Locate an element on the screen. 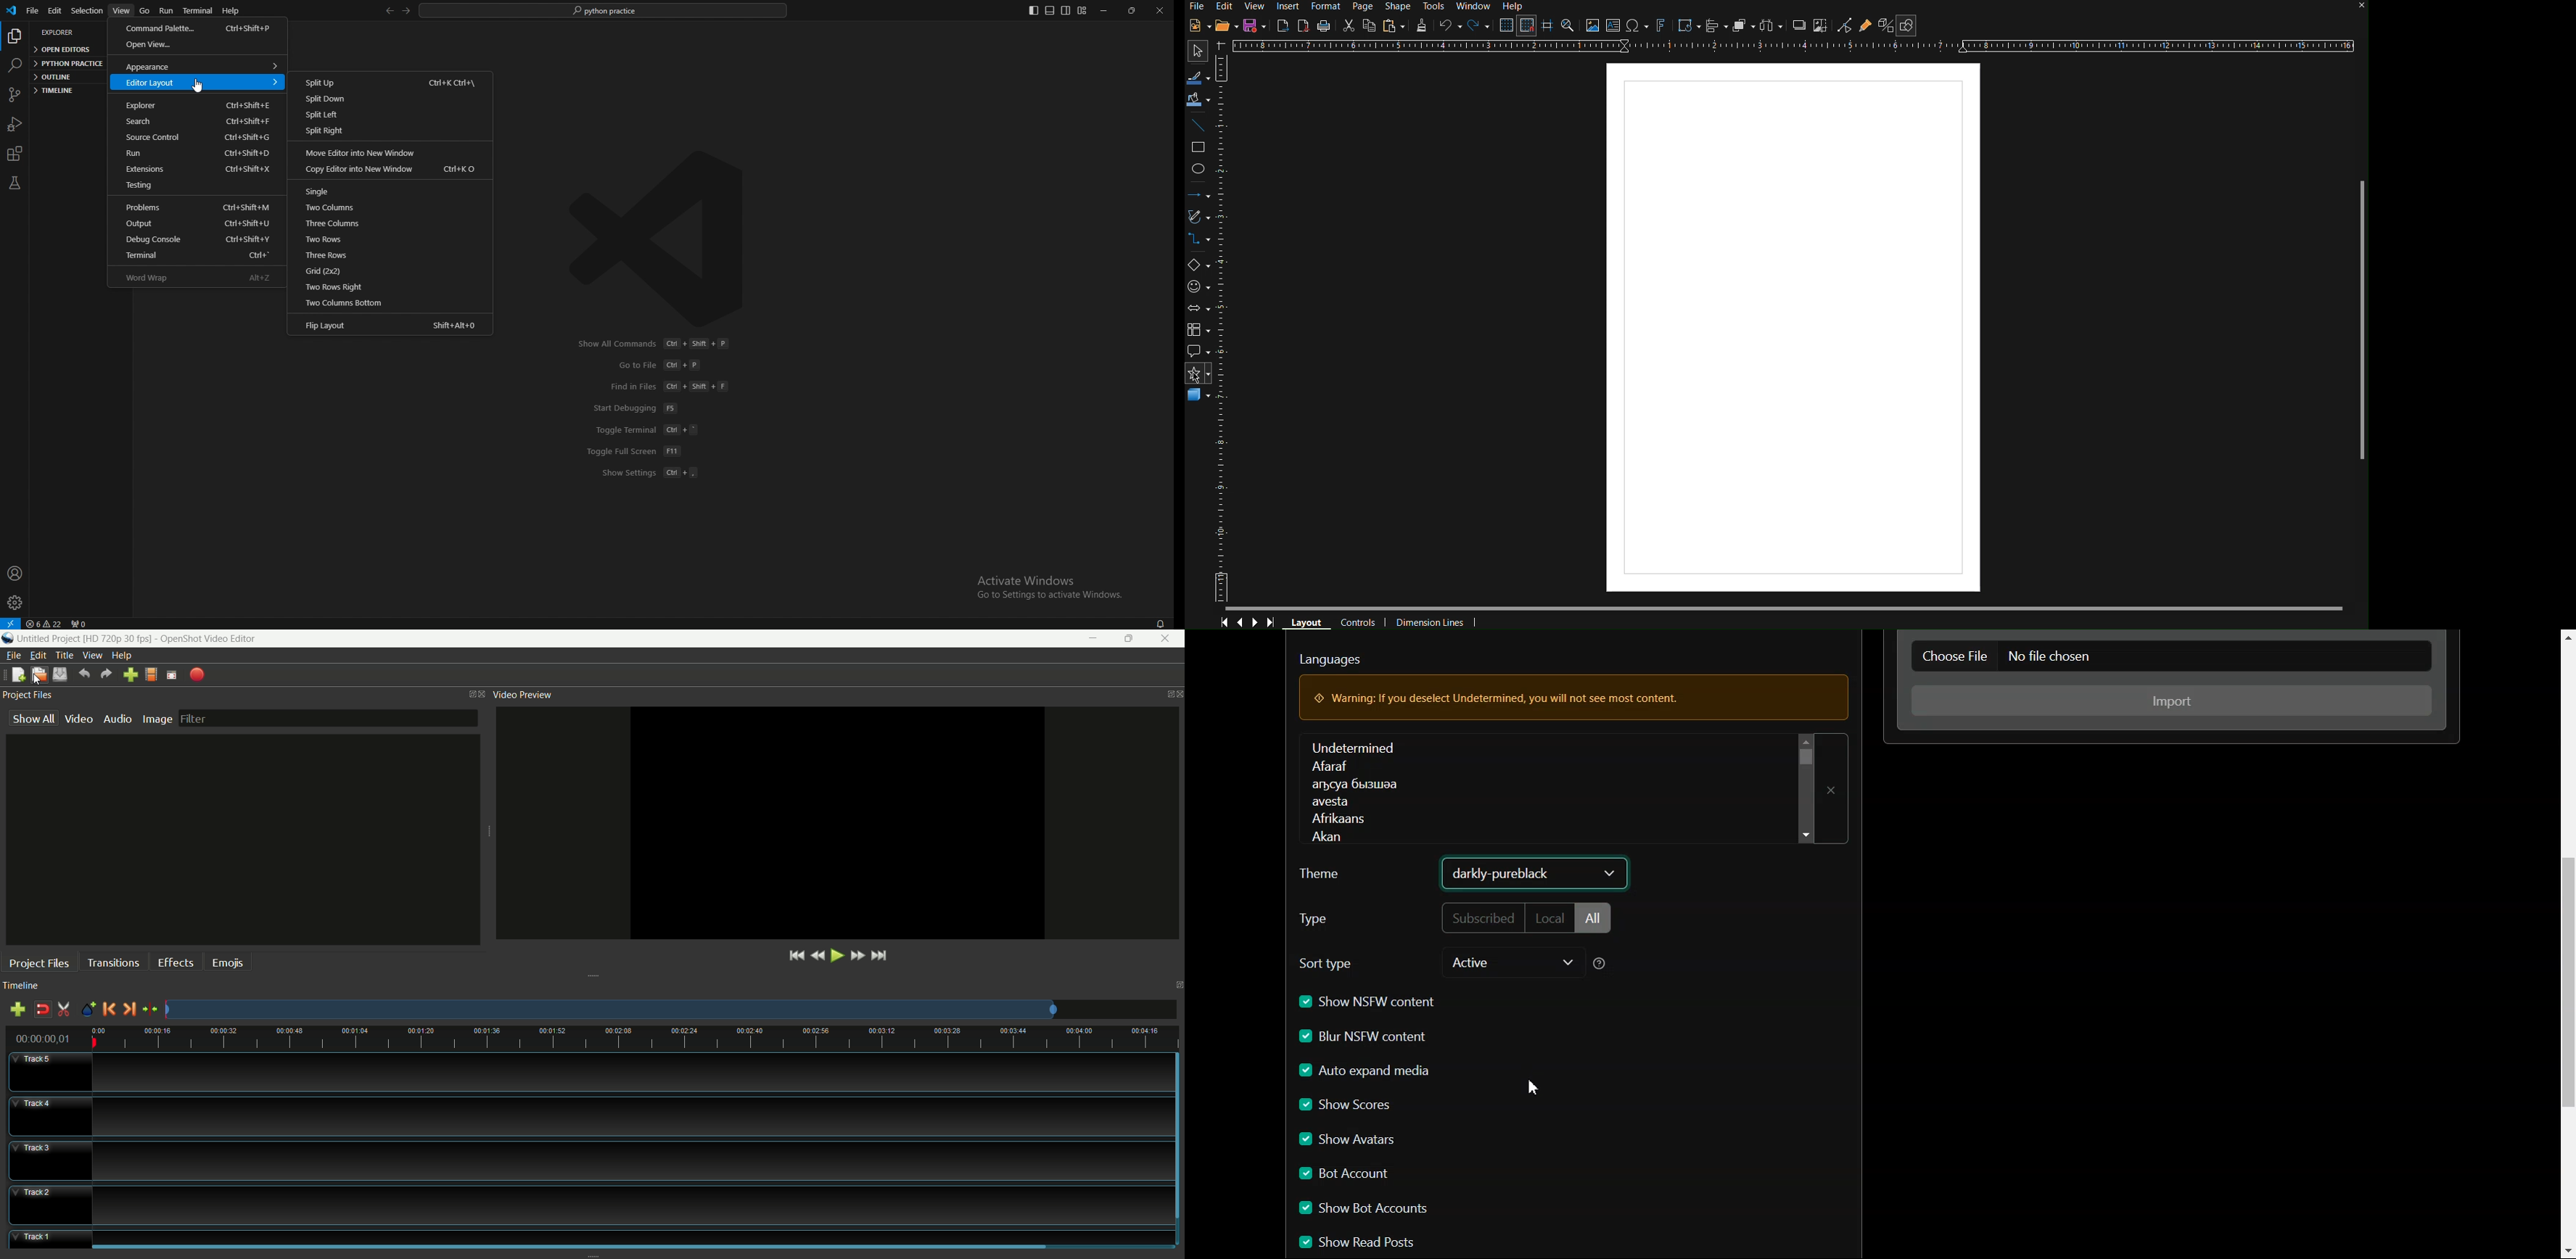  choose profile is located at coordinates (150, 674).